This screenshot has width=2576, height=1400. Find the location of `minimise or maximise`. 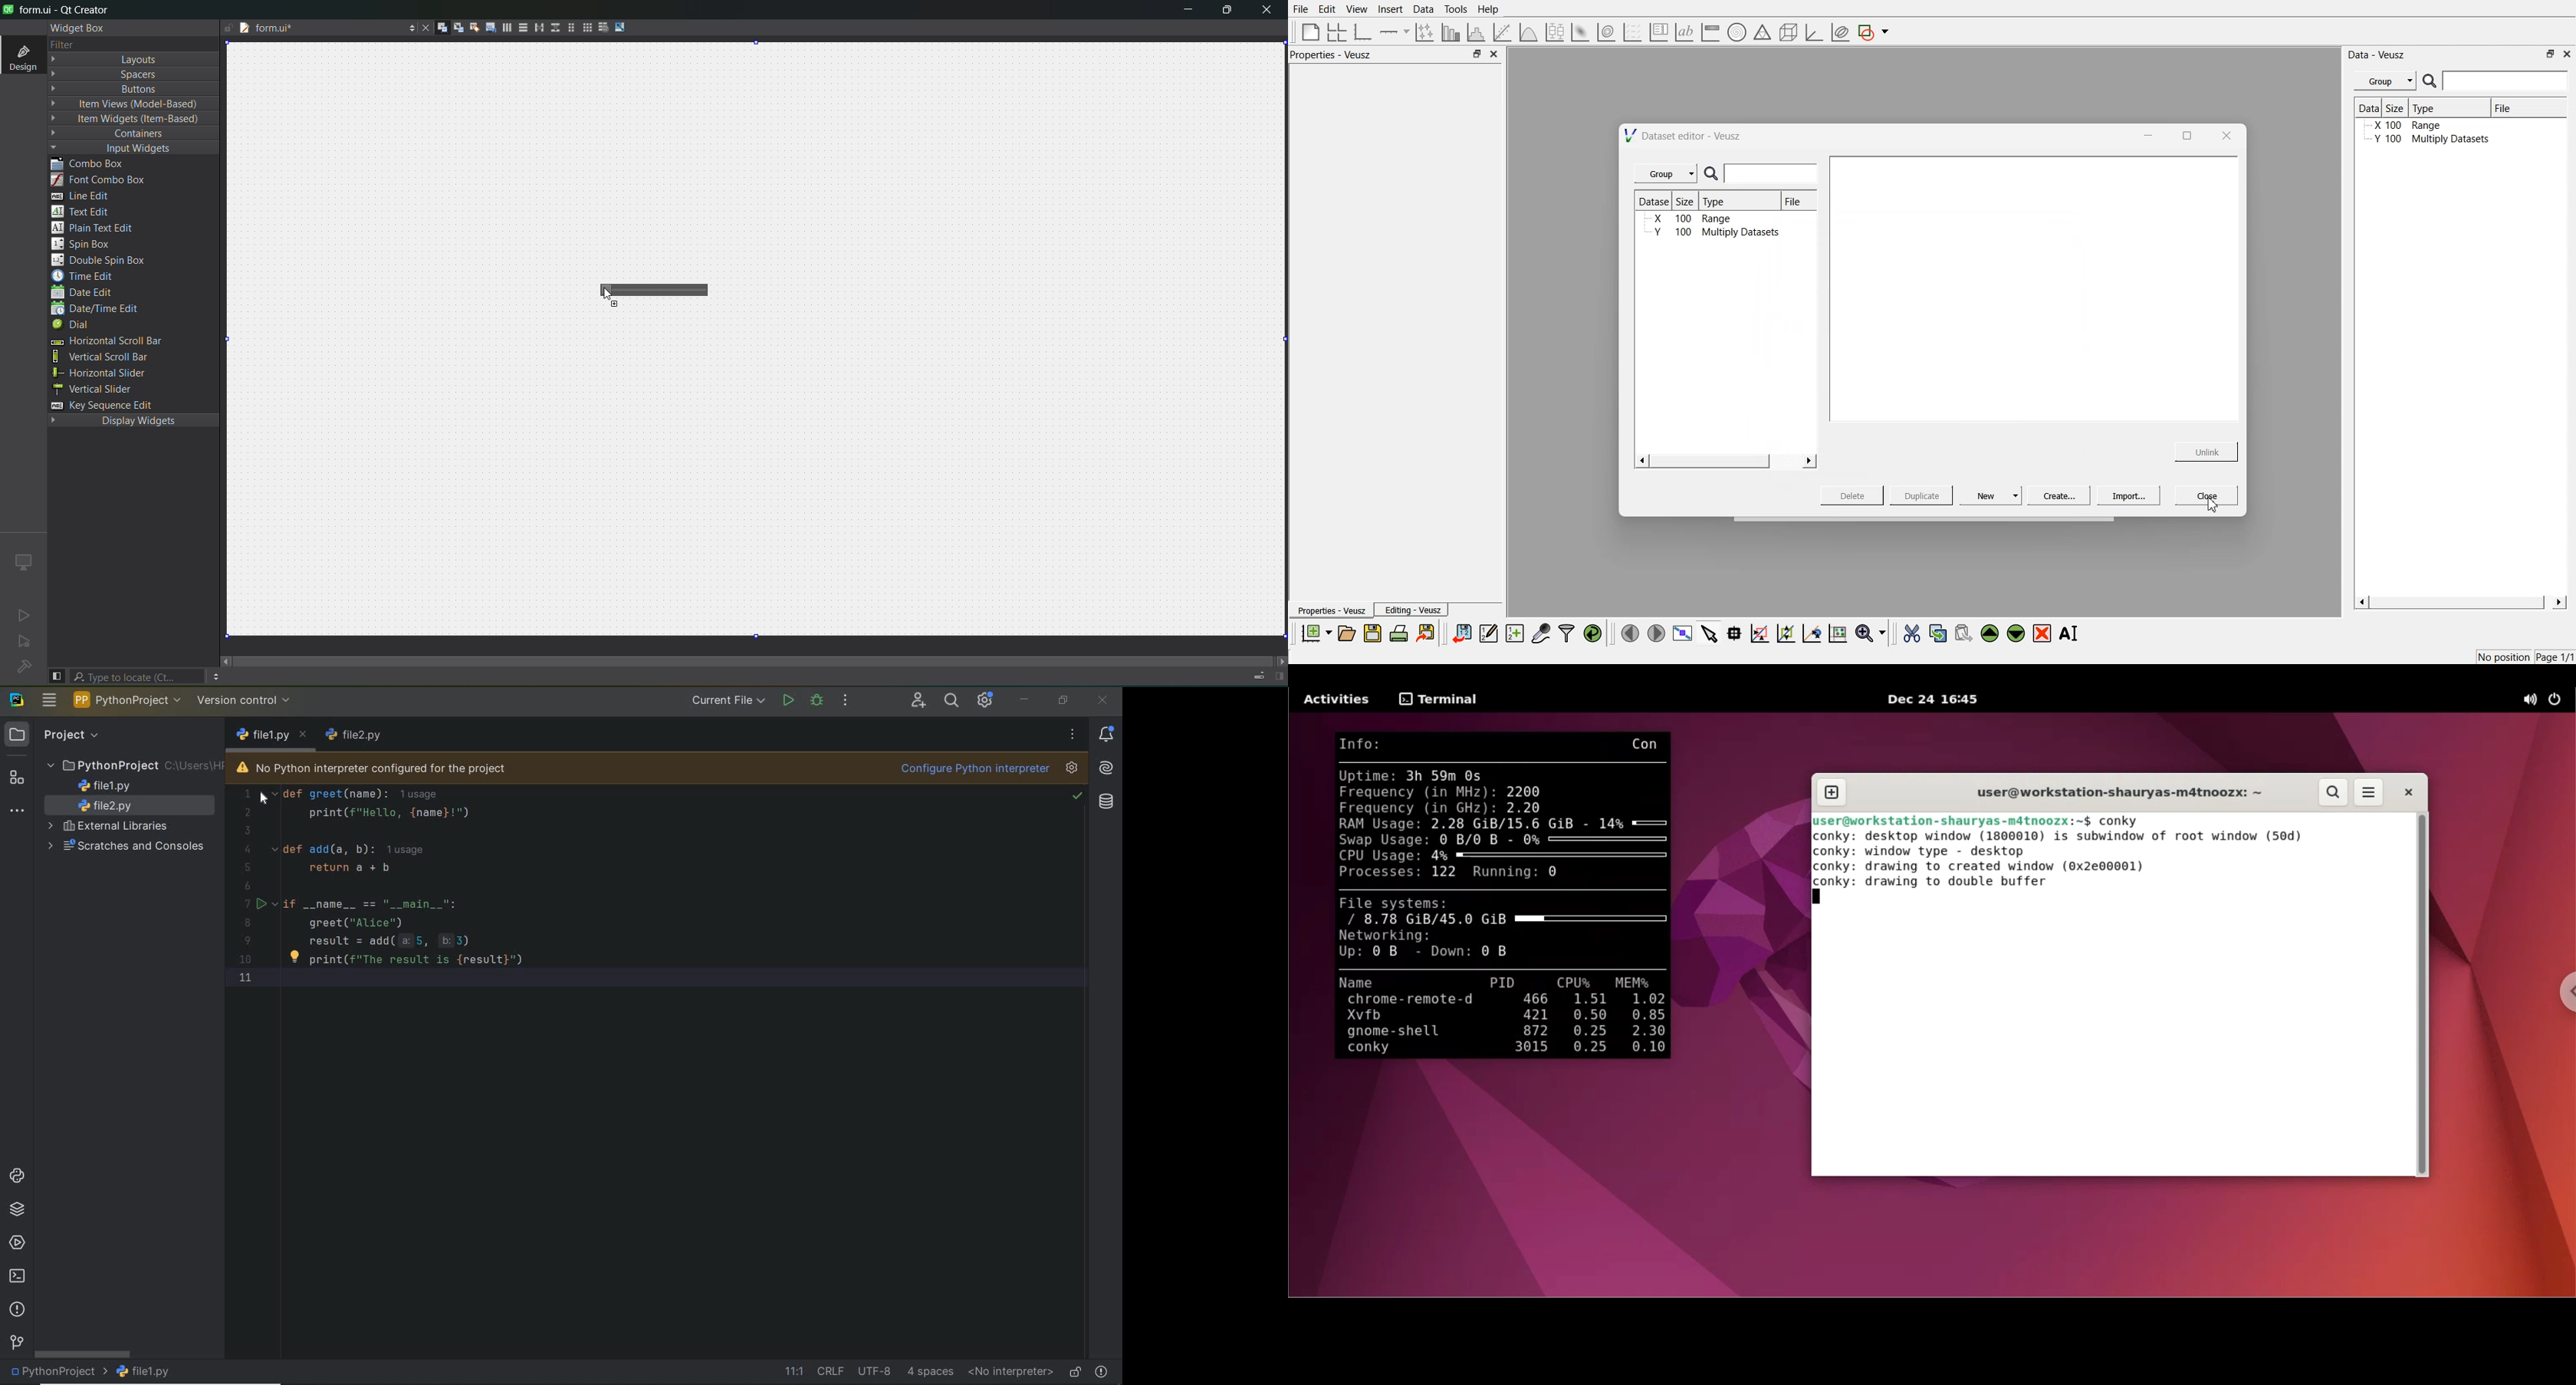

minimise or maximise is located at coordinates (1477, 54).